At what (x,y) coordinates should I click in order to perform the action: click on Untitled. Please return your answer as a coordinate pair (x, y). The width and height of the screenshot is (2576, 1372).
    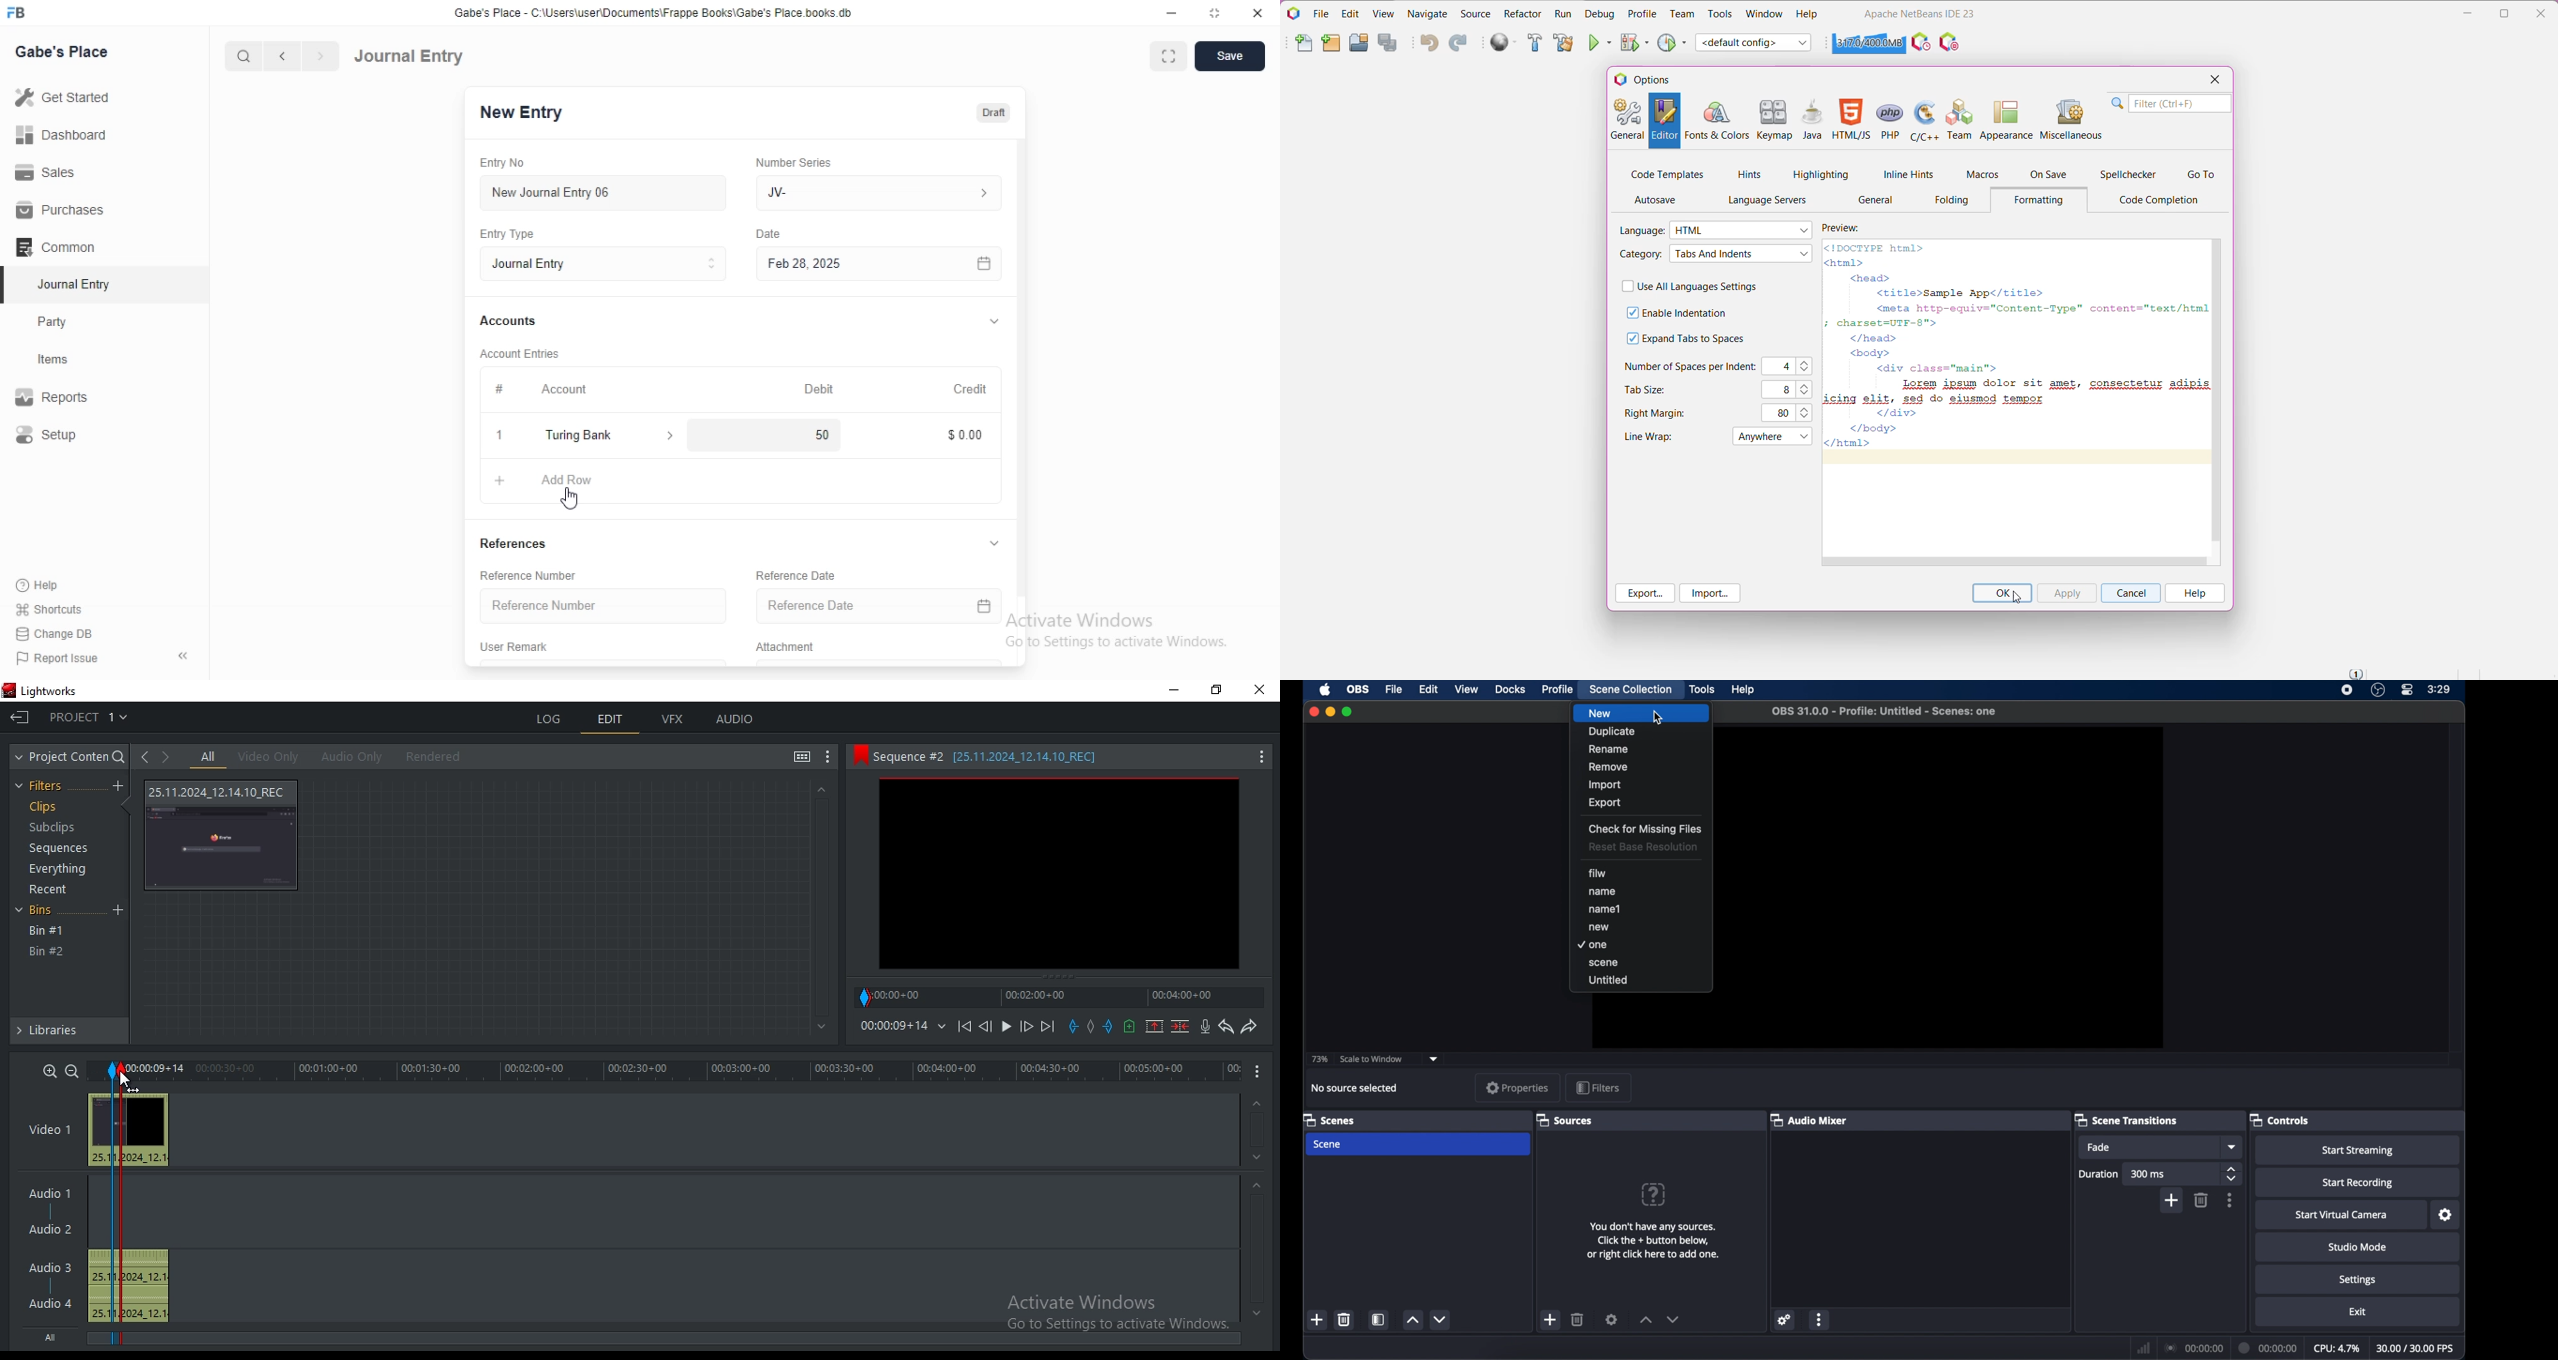
    Looking at the image, I should click on (1642, 982).